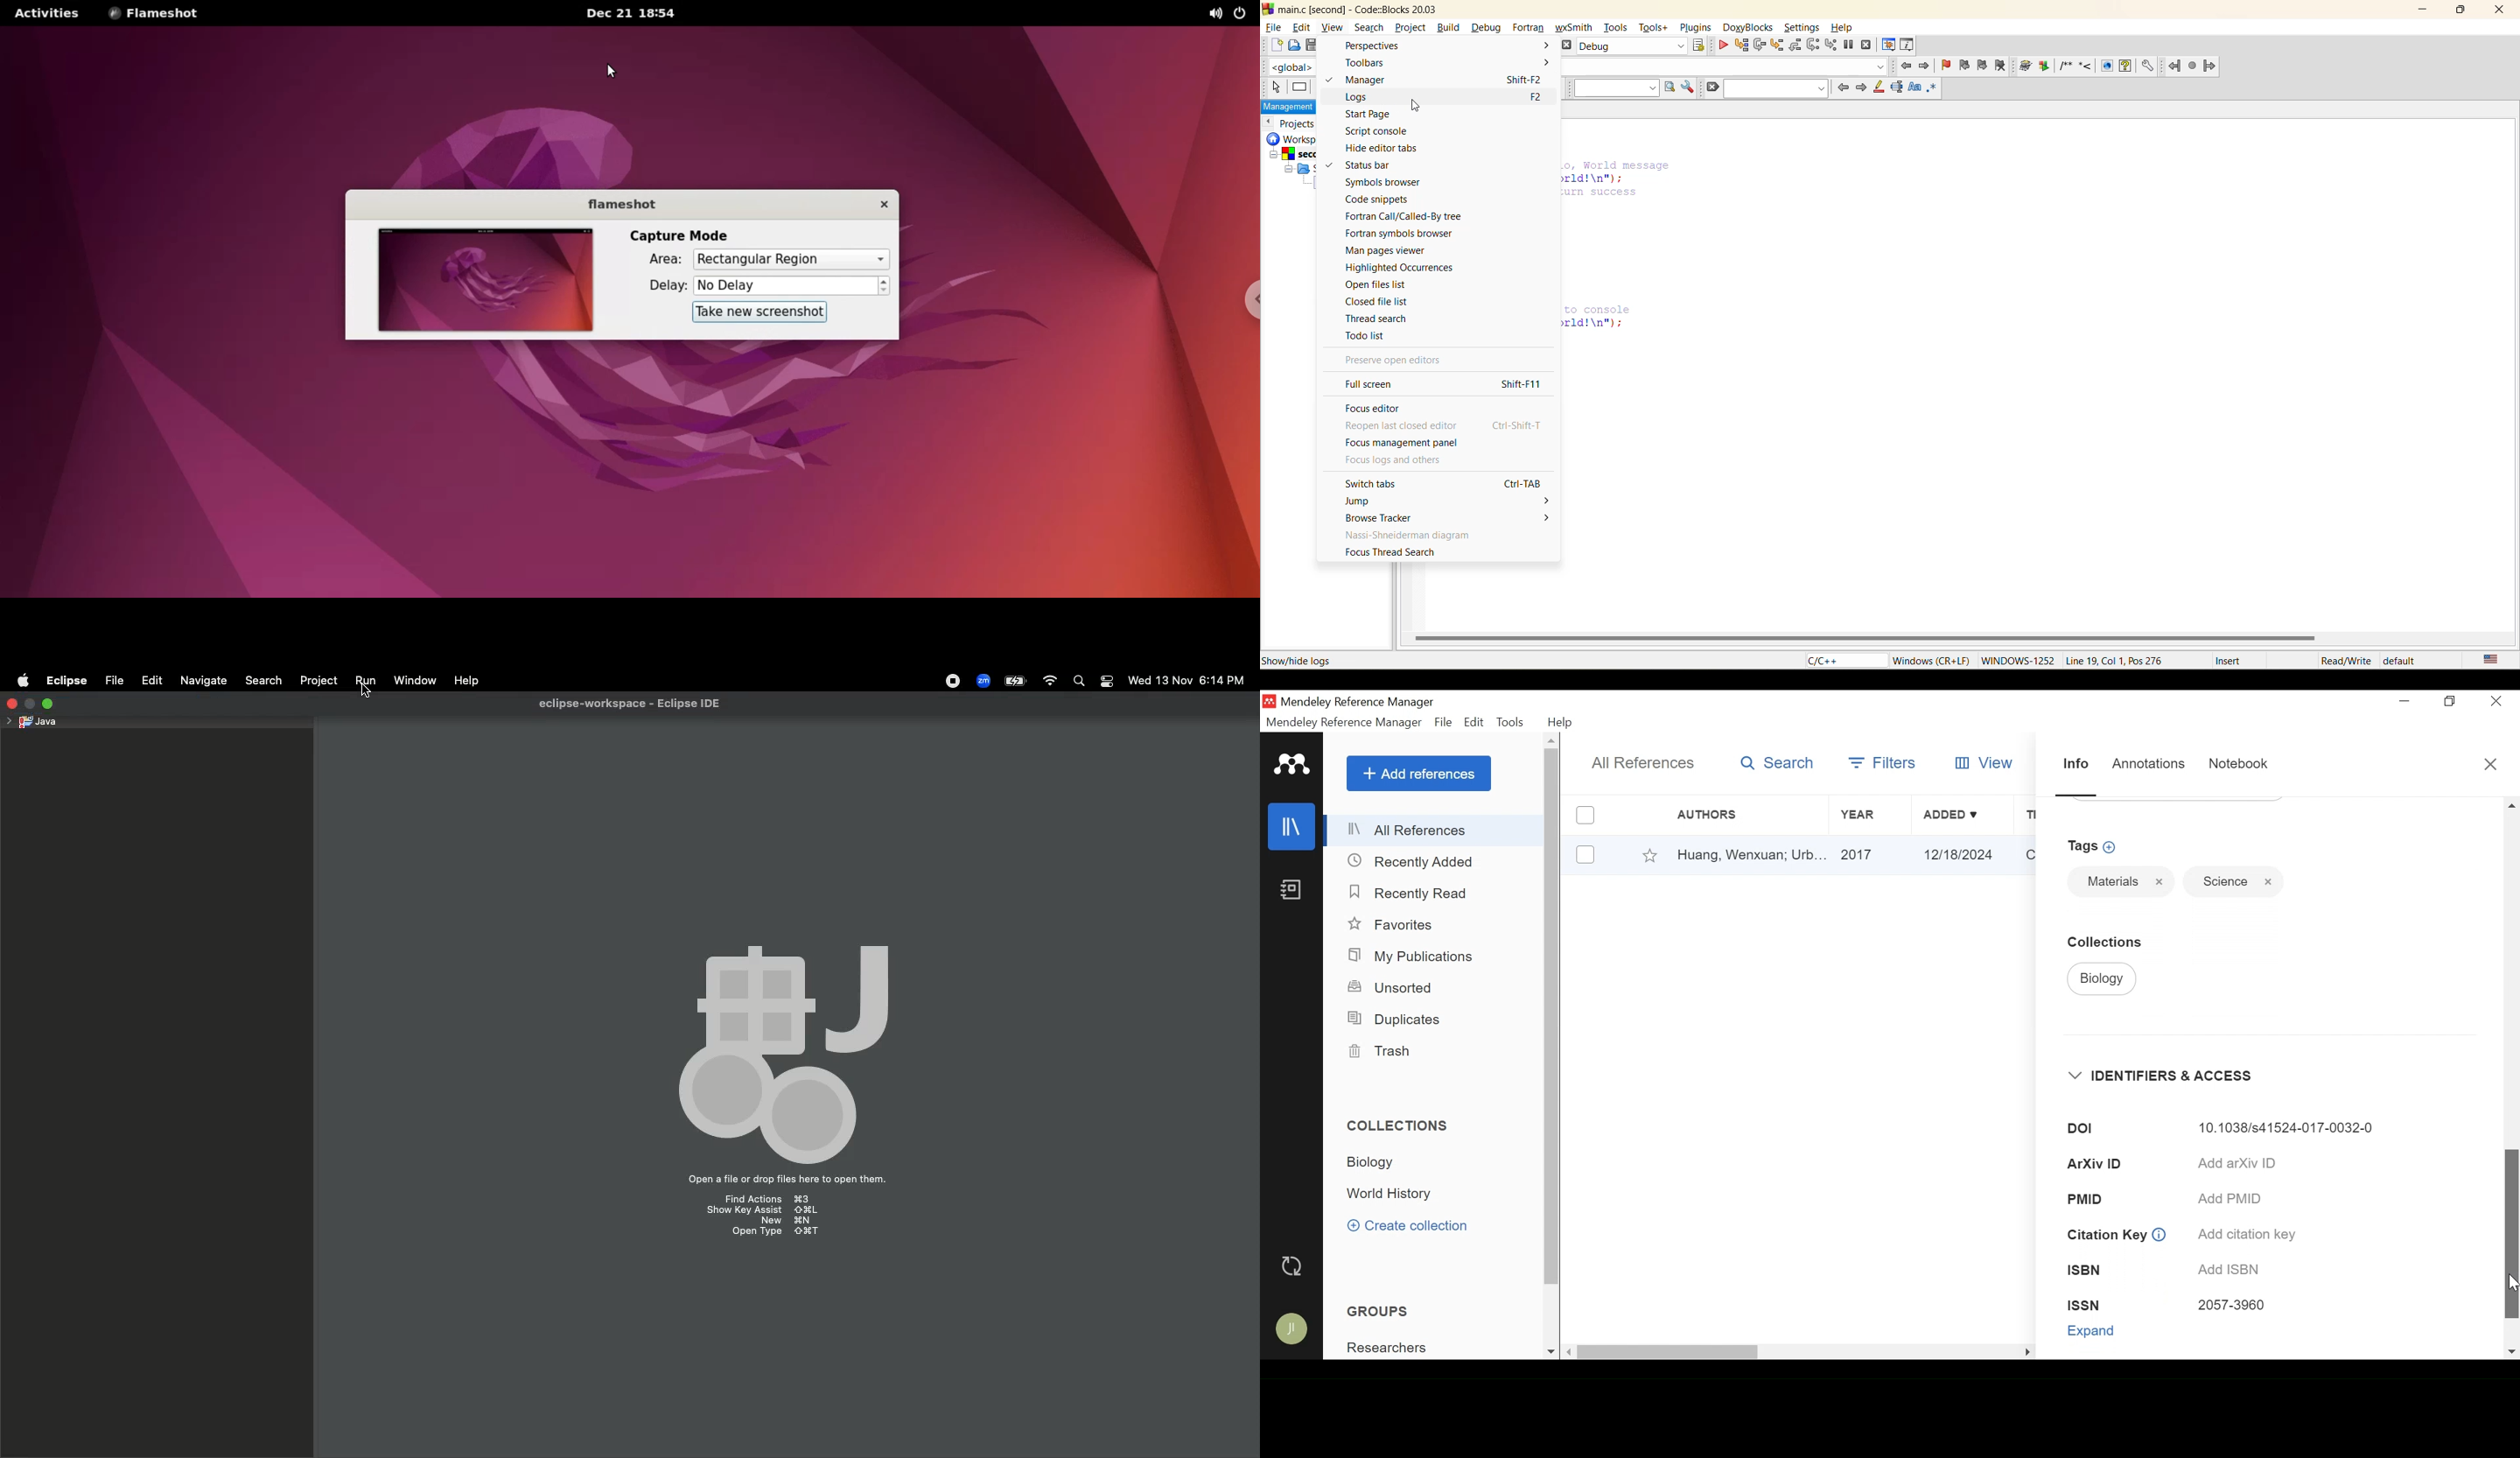 The image size is (2520, 1484). I want to click on Materials, so click(2110, 881).